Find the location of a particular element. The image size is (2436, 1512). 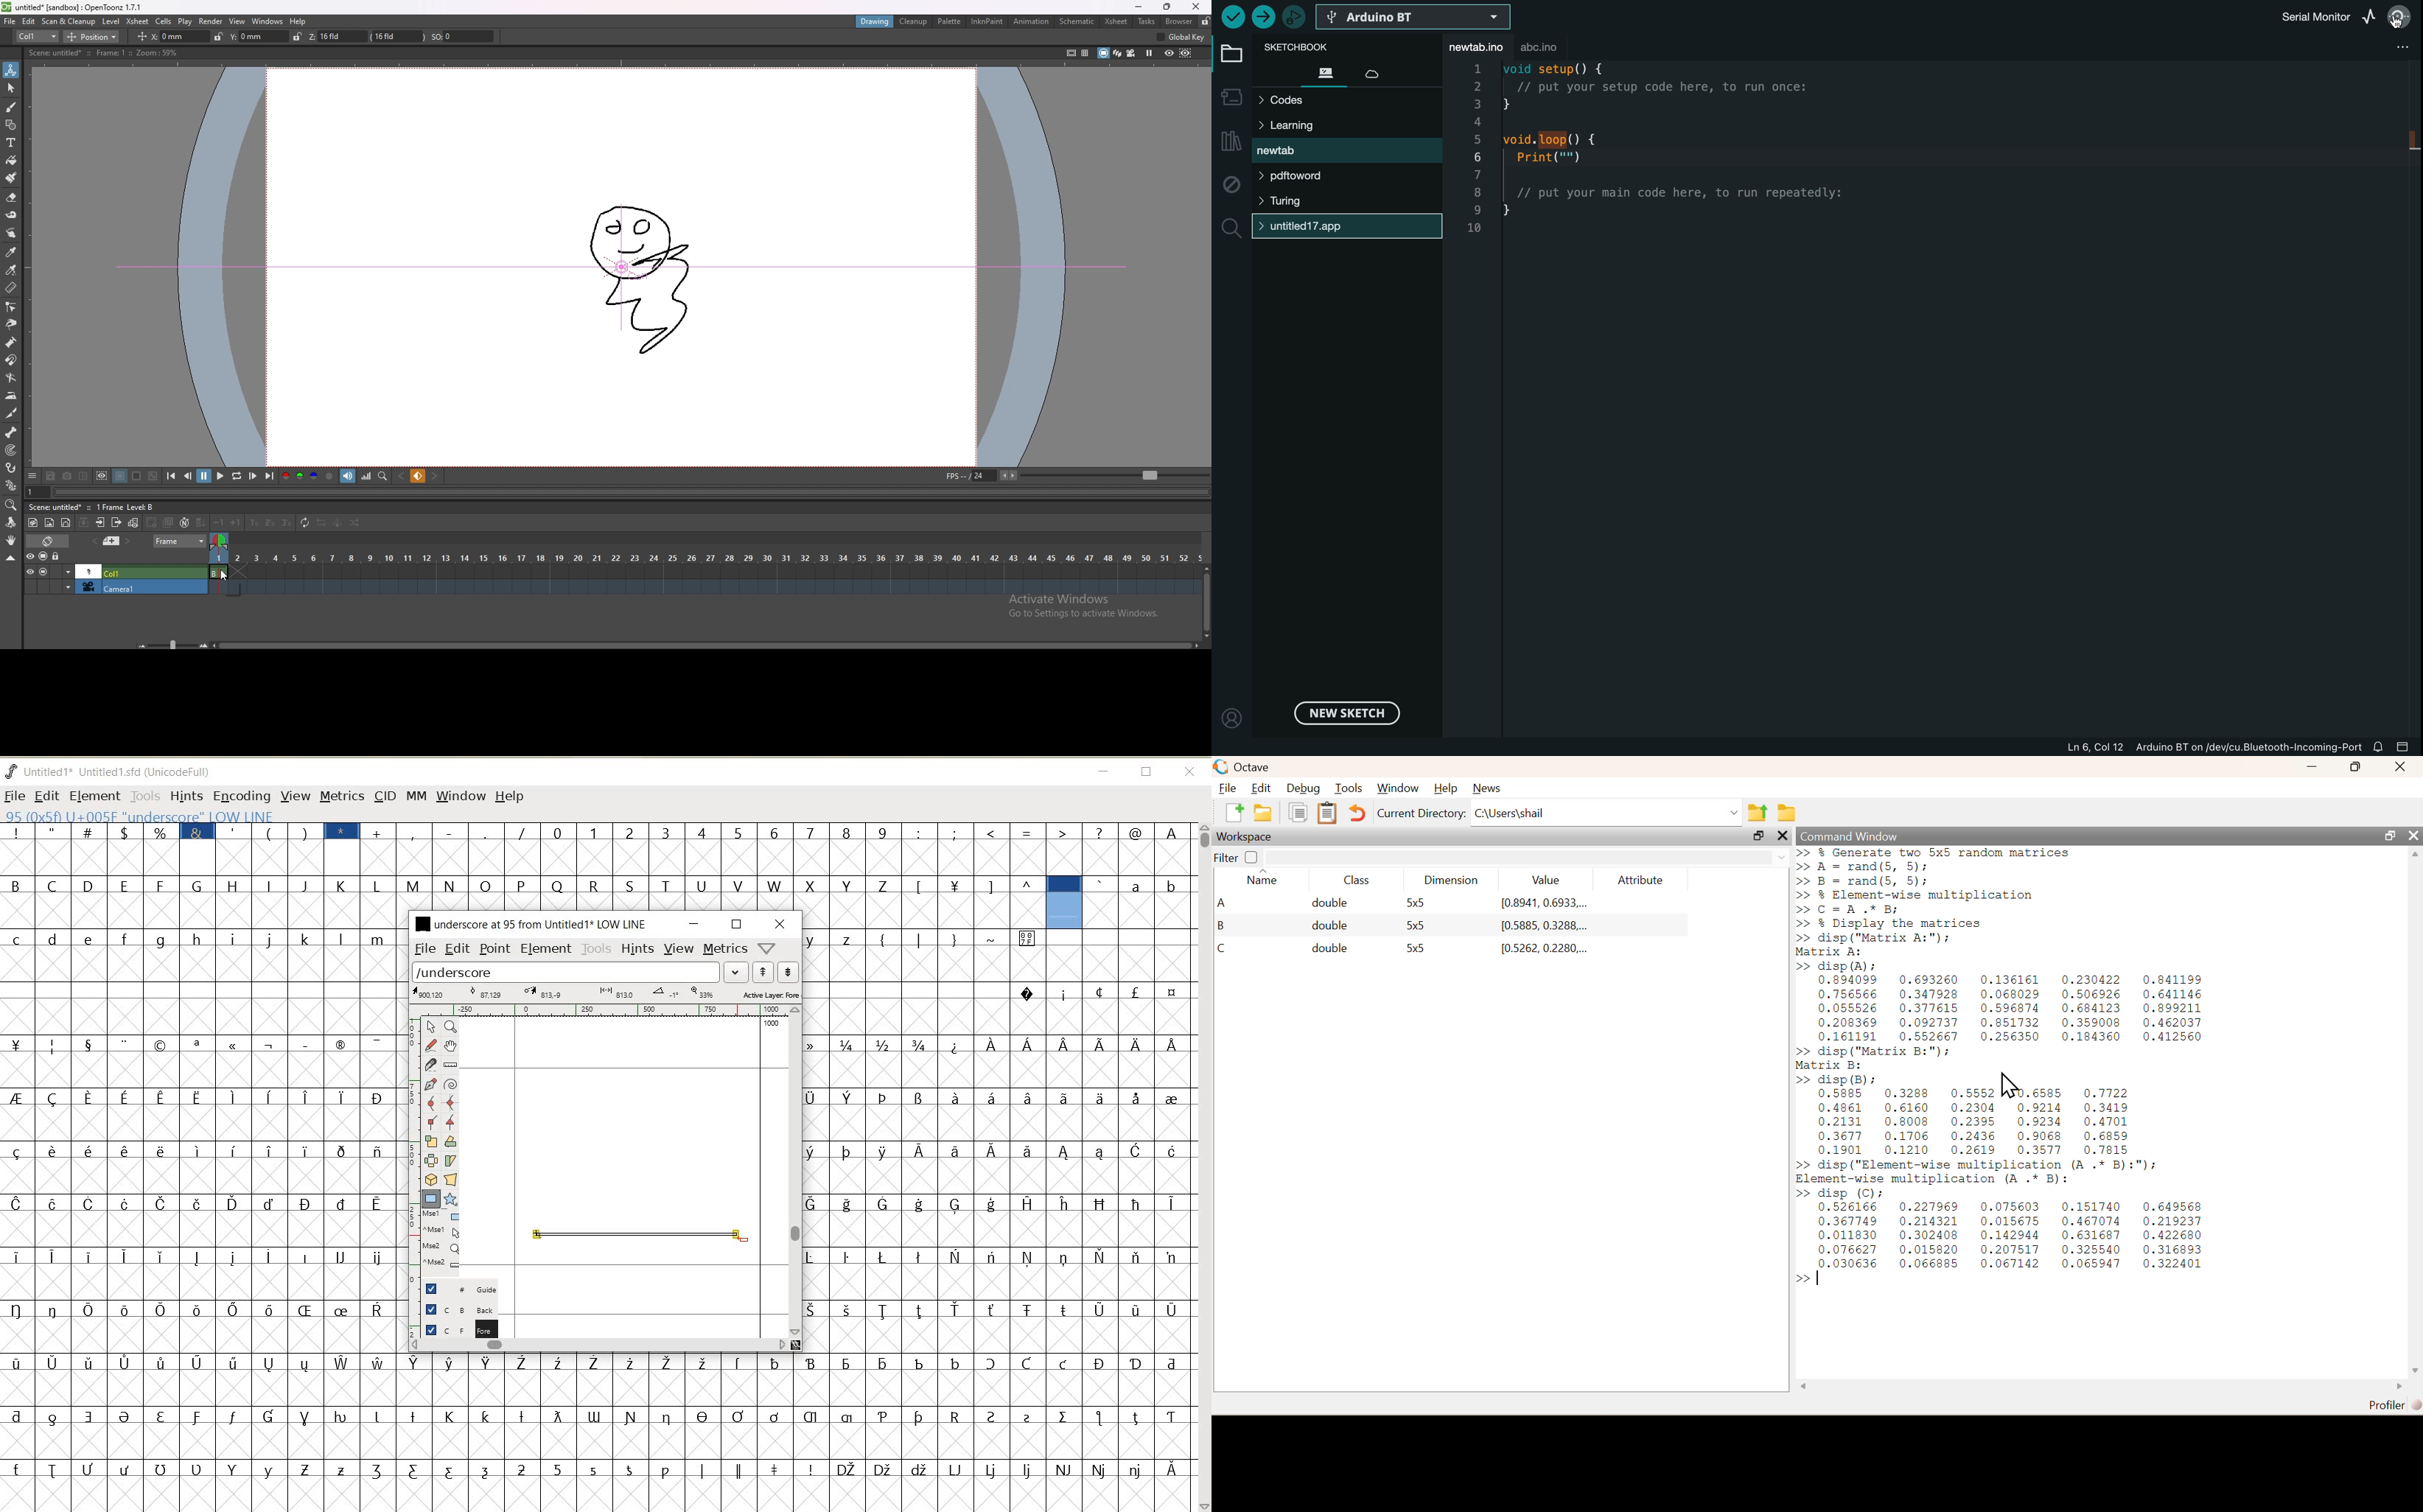

GLYPHY CHARACTERS is located at coordinates (600, 887).